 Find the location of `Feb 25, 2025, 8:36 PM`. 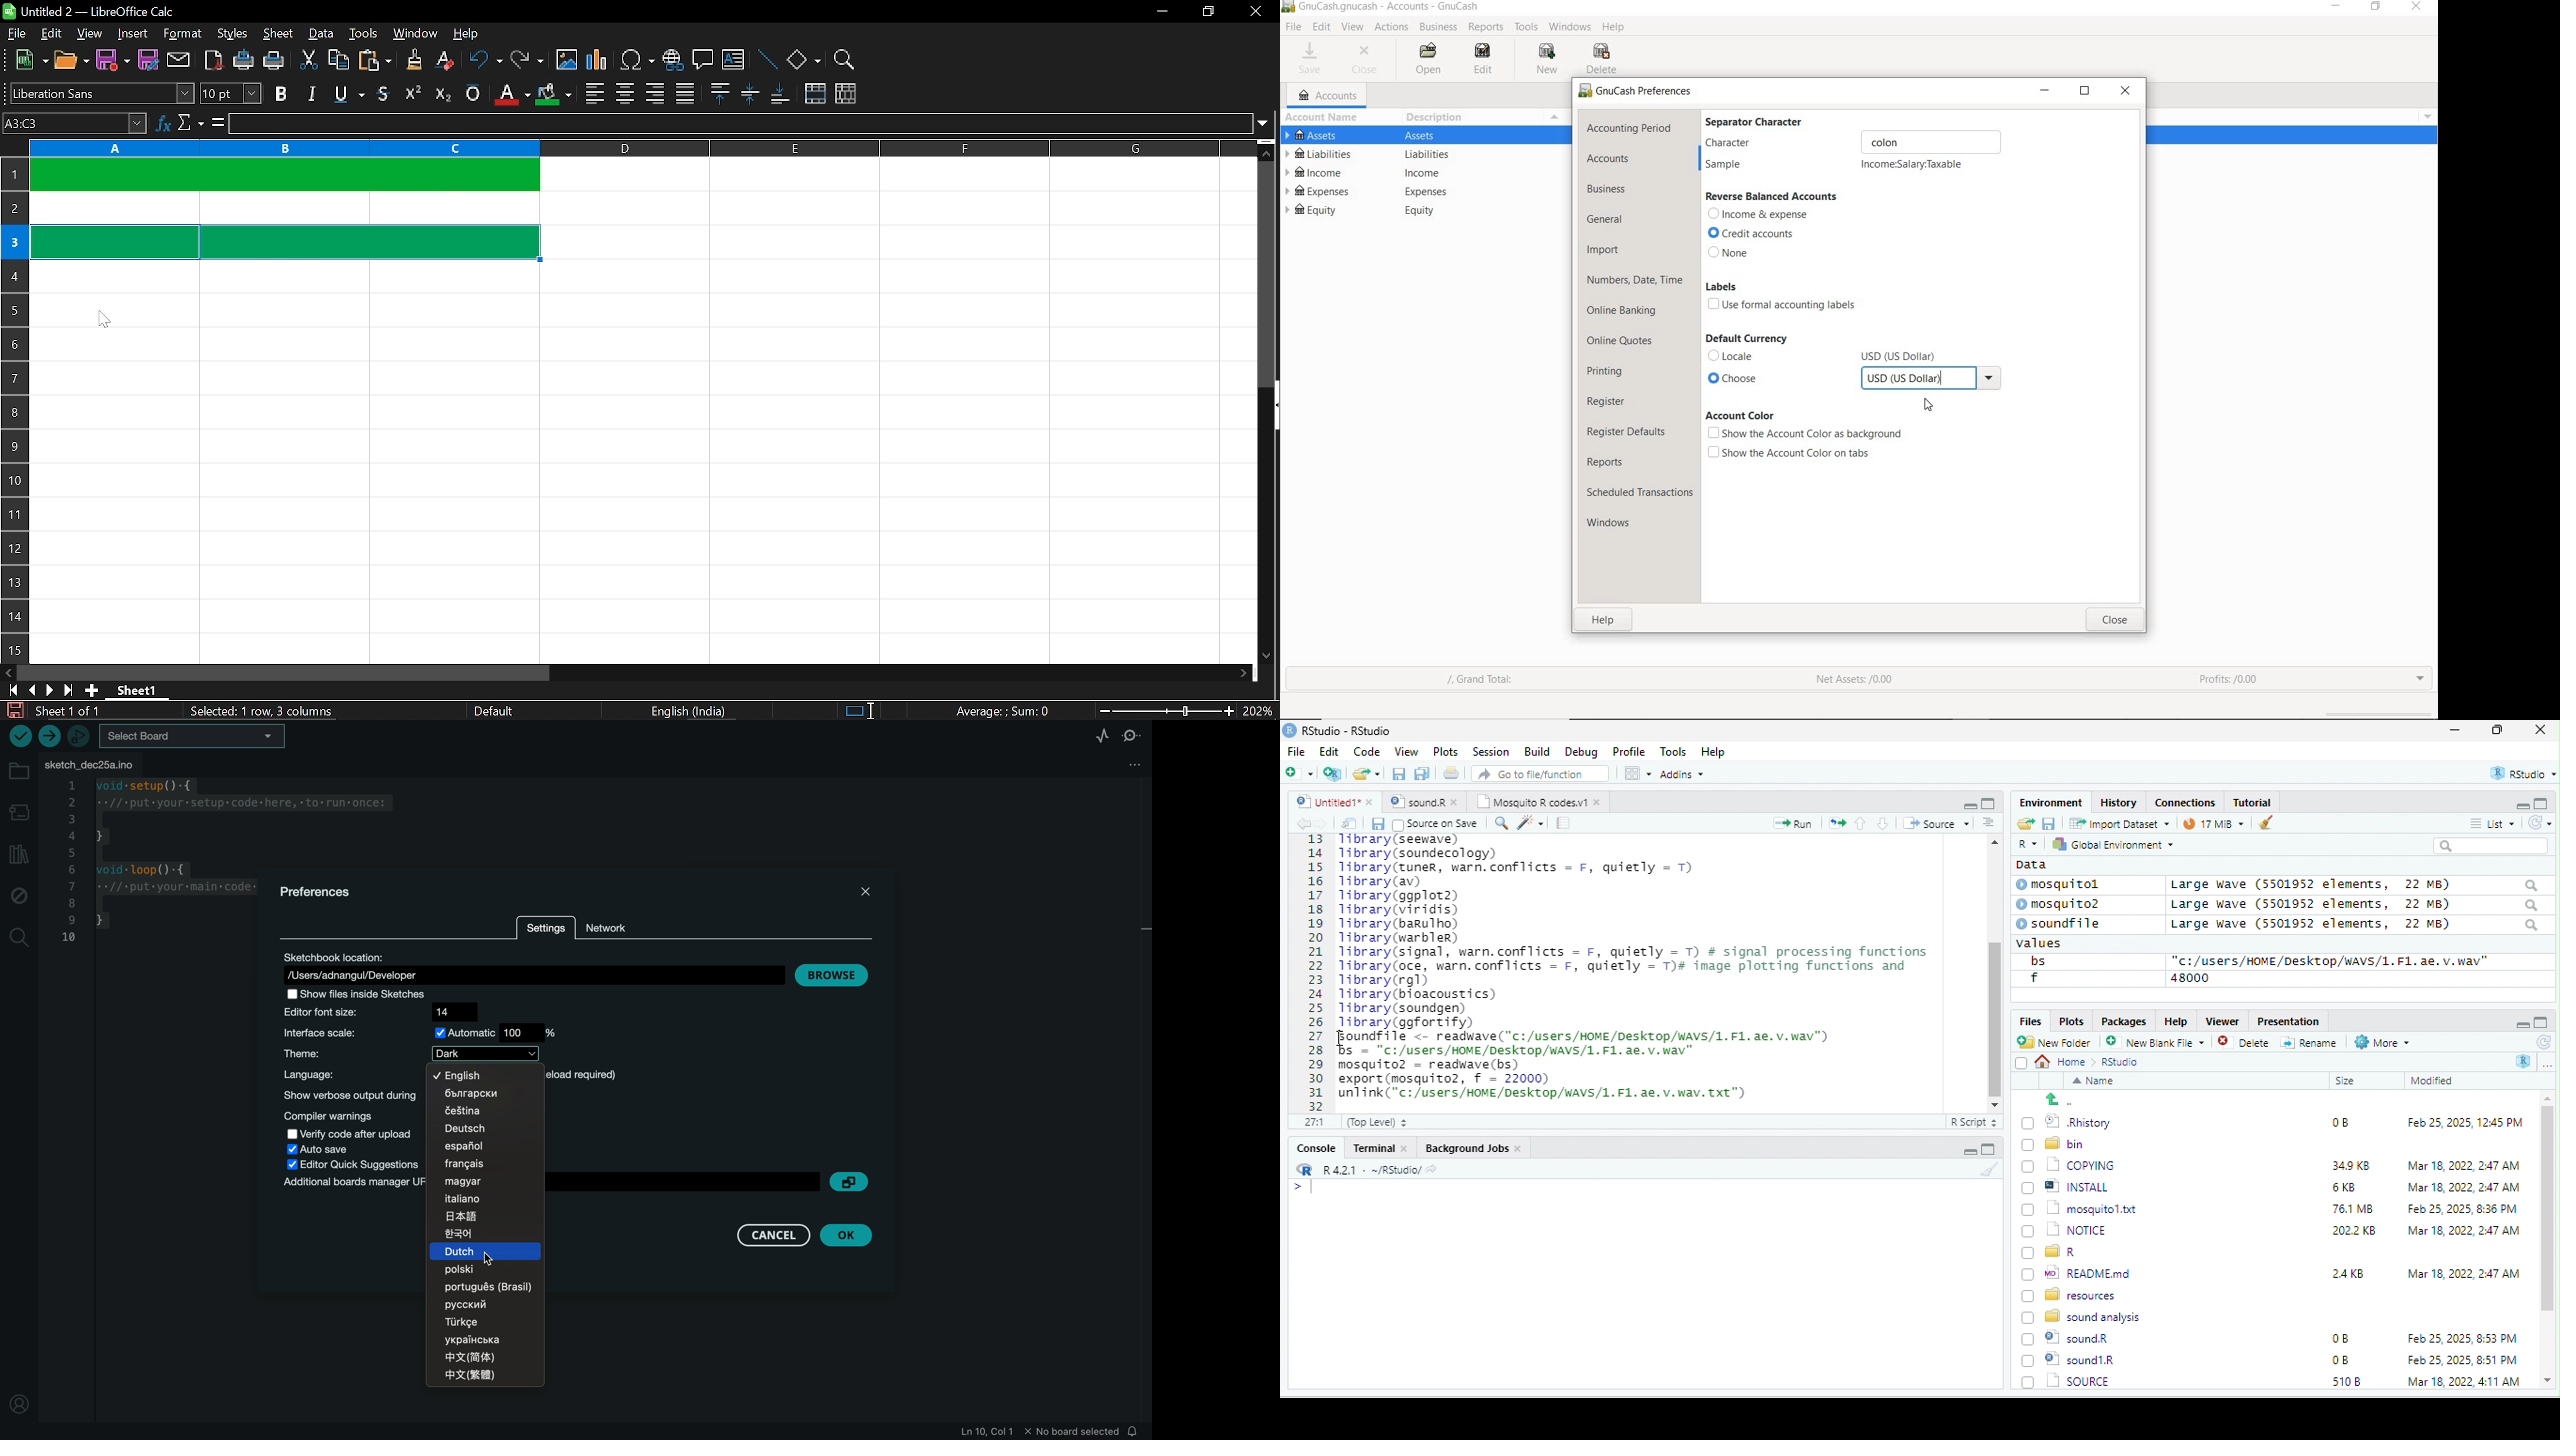

Feb 25, 2025, 8:36 PM is located at coordinates (2459, 1209).